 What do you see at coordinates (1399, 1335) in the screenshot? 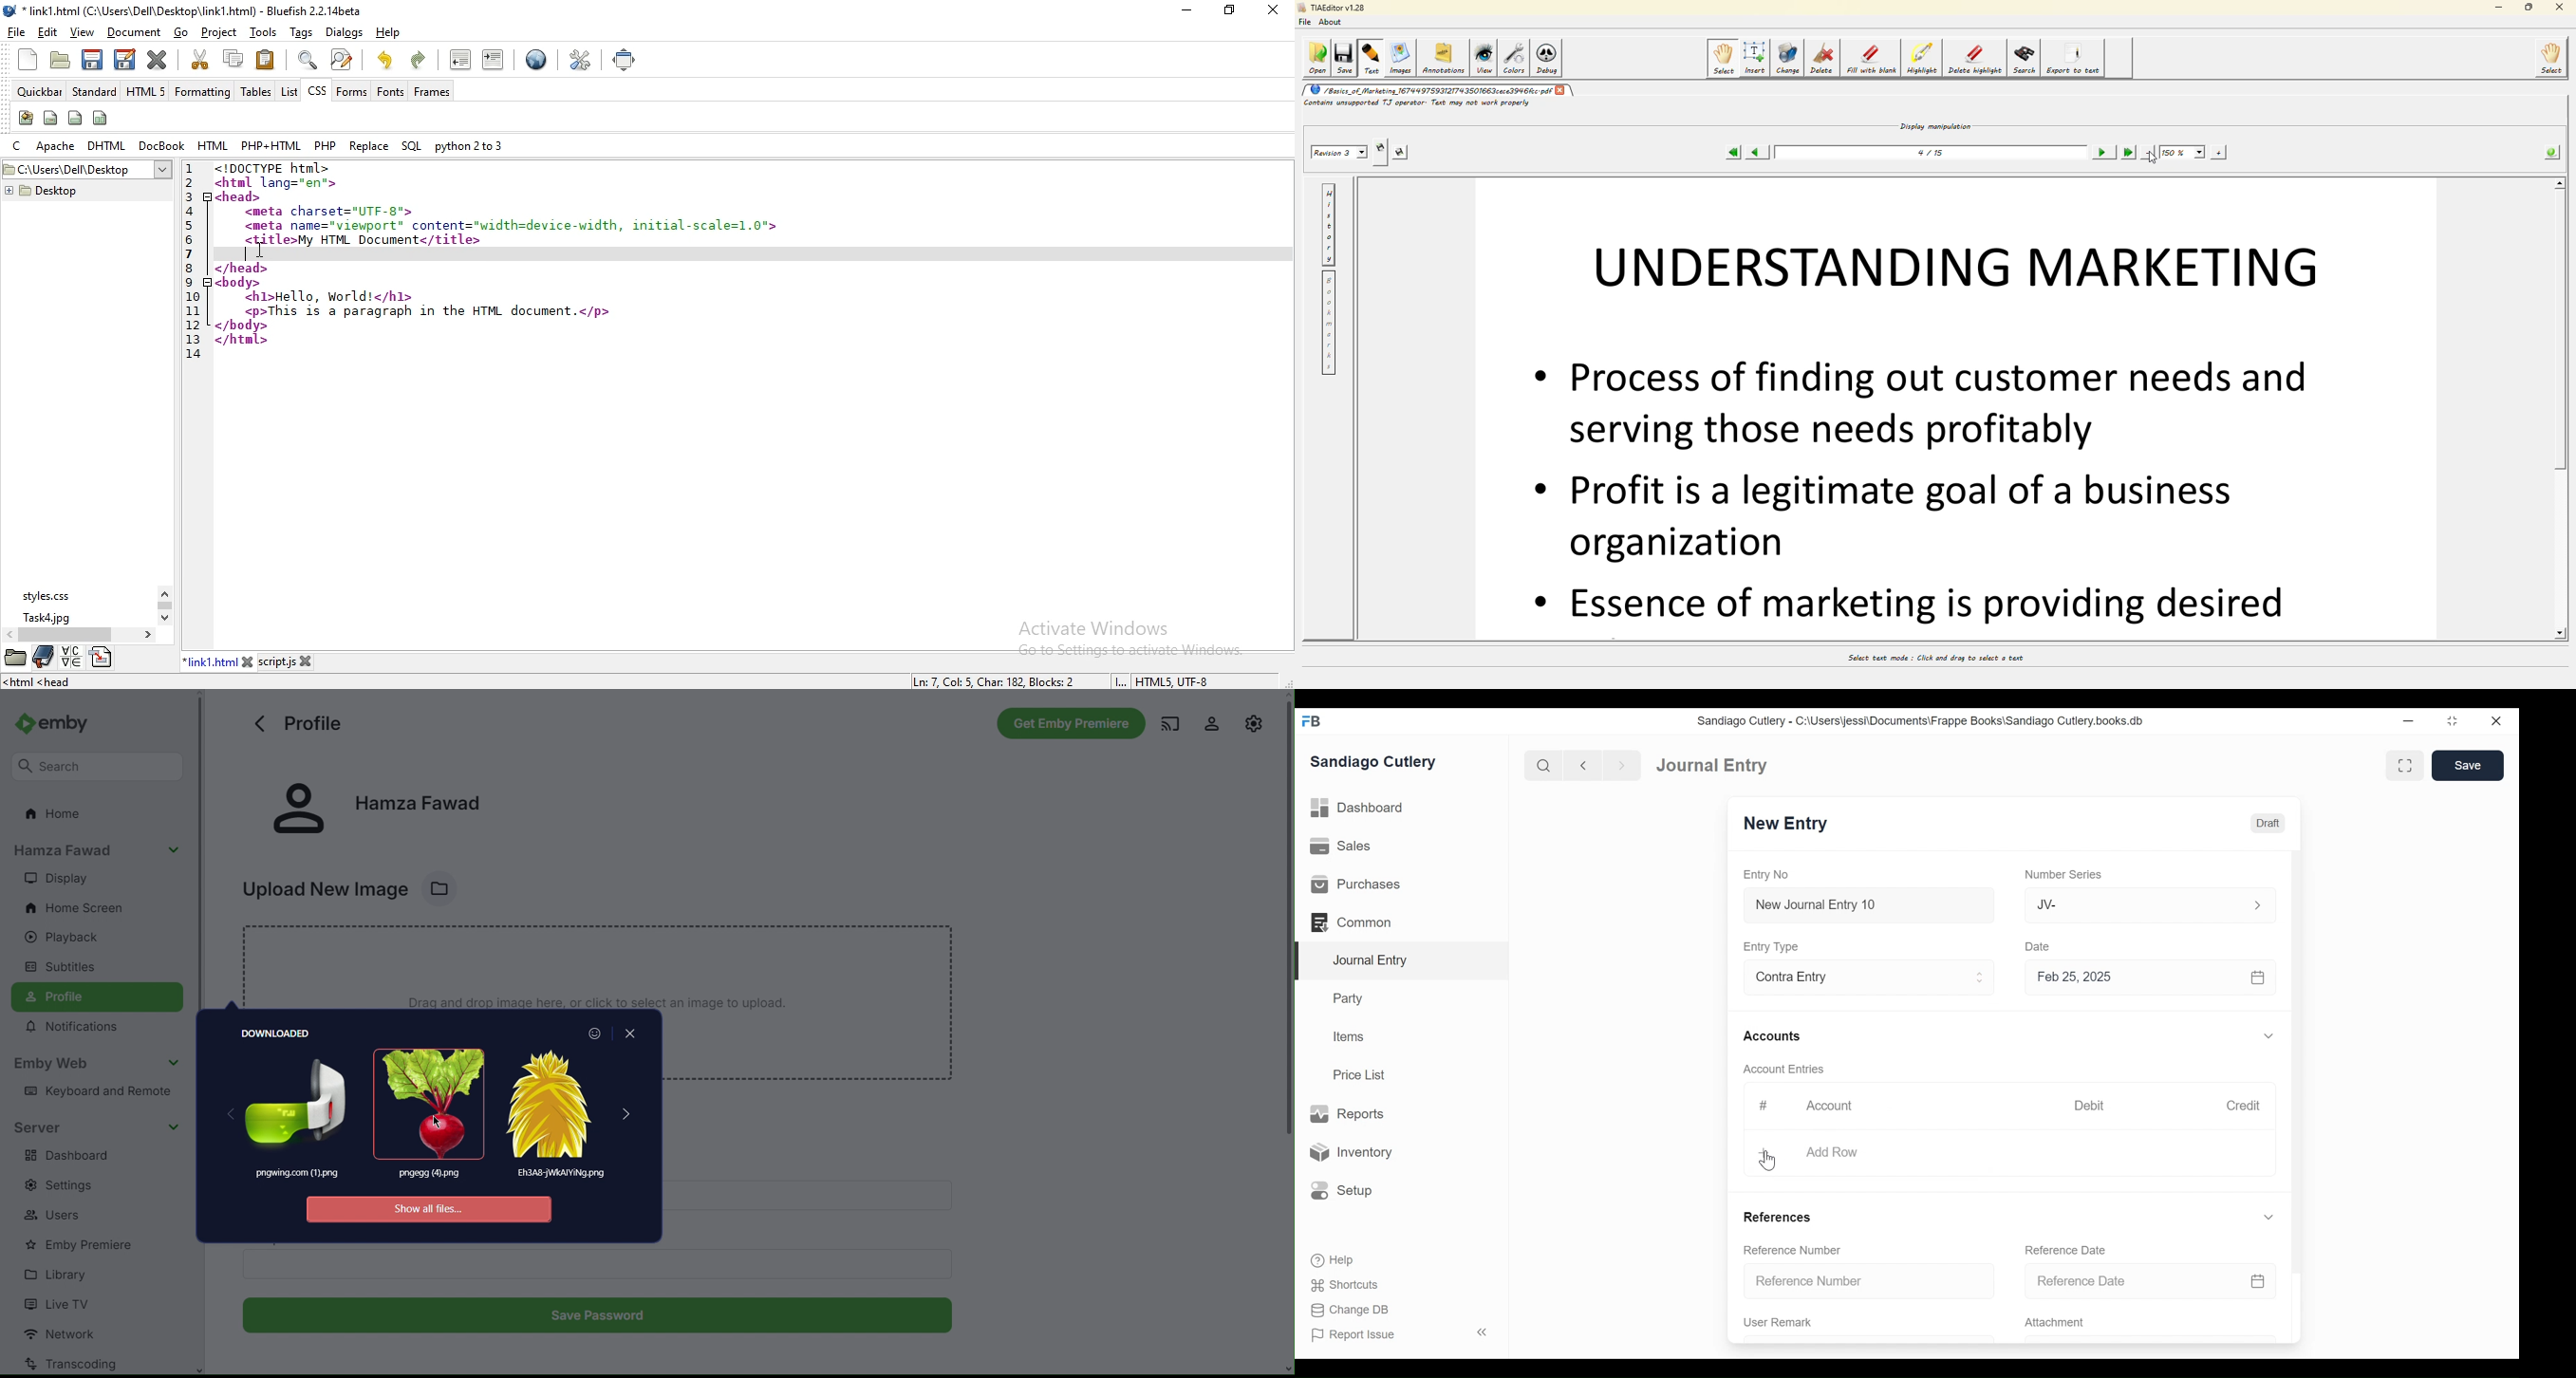
I see `Report Issue` at bounding box center [1399, 1335].